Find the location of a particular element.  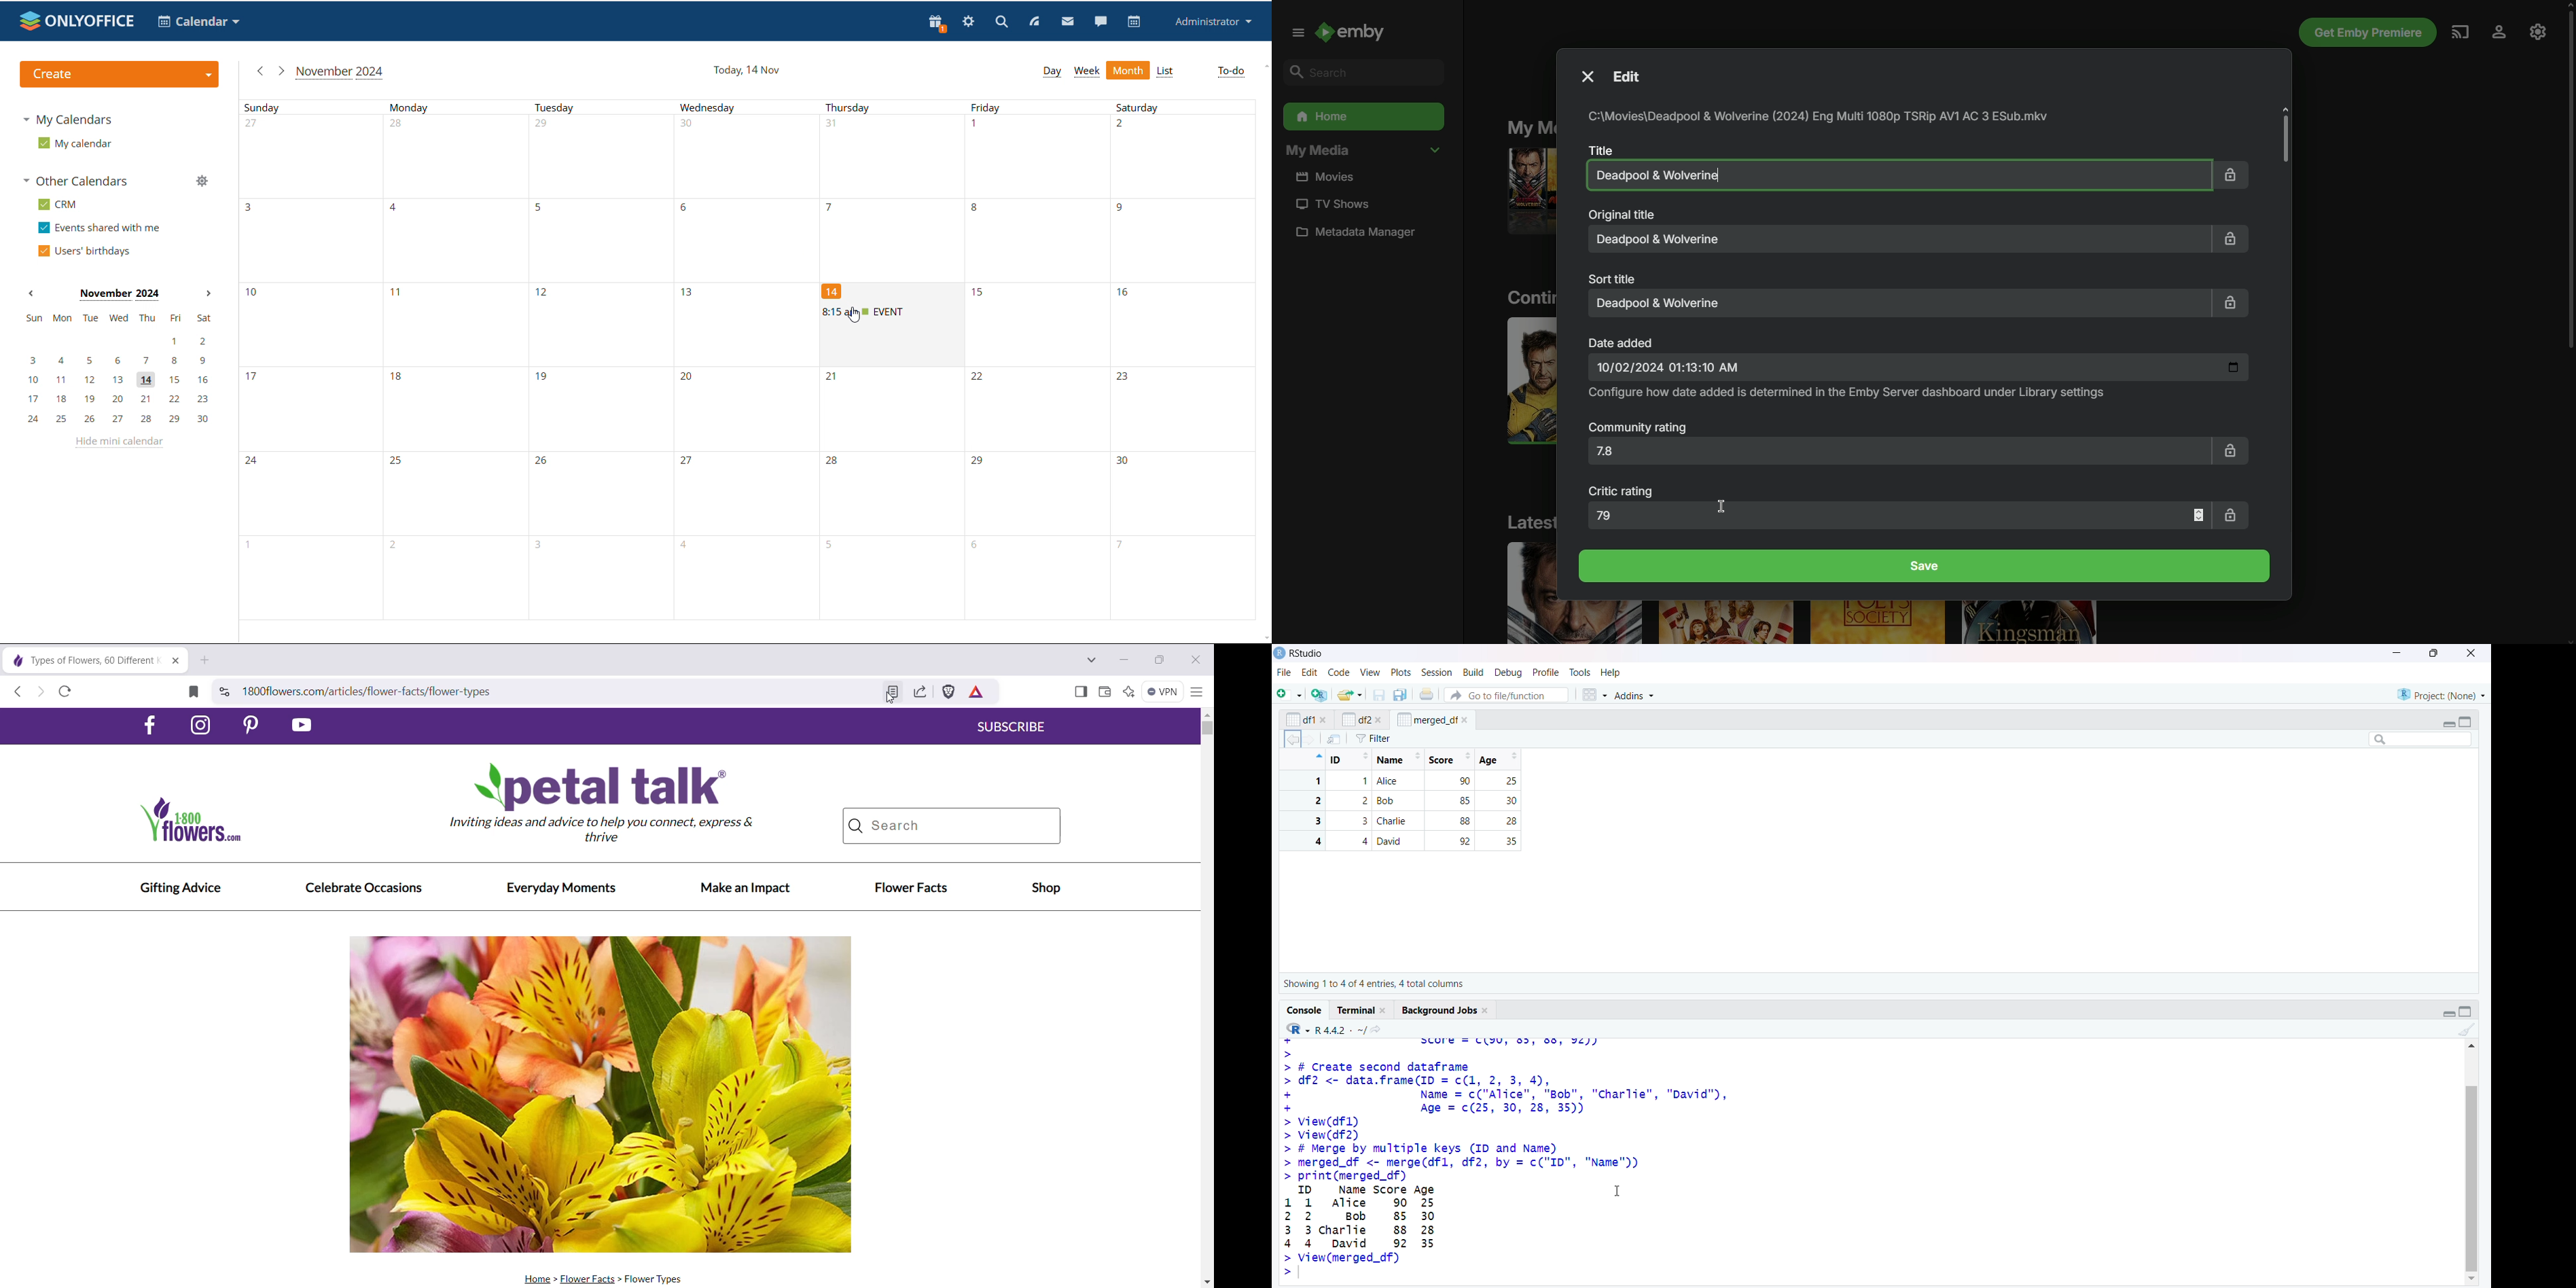

Addins  is located at coordinates (1633, 695).